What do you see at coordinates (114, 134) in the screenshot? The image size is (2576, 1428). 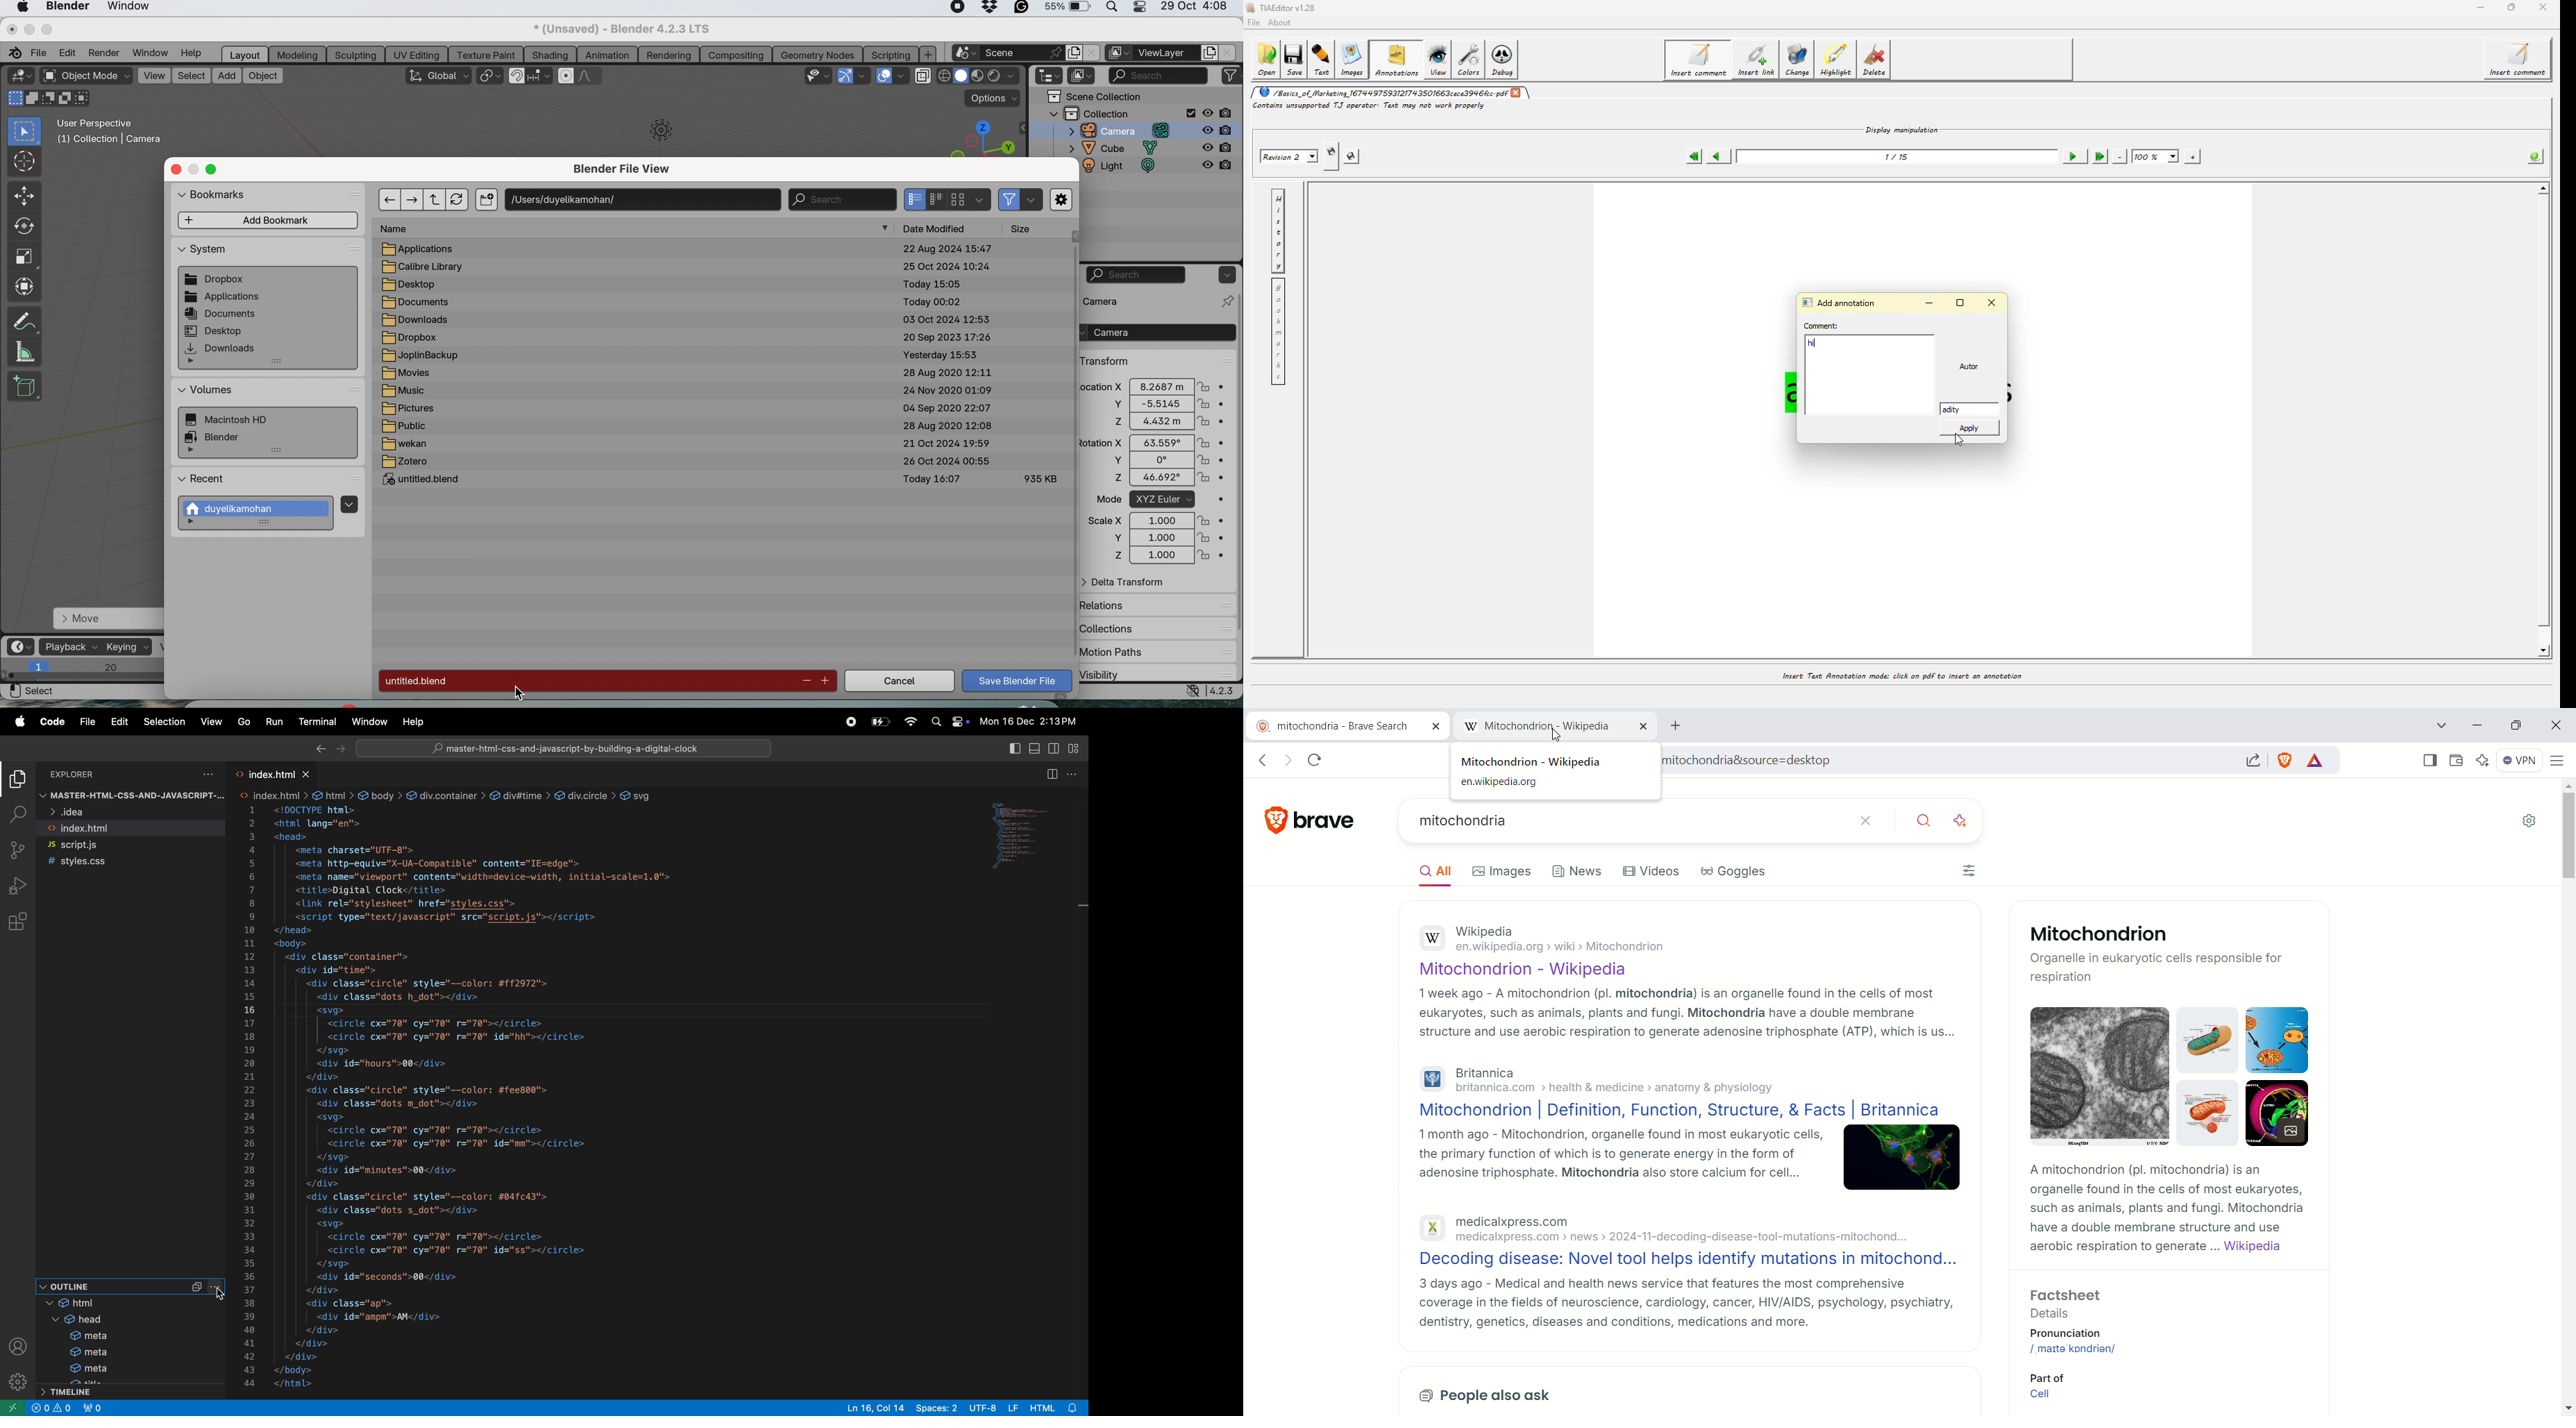 I see `User Perspective
(1) Collection | Camera` at bounding box center [114, 134].